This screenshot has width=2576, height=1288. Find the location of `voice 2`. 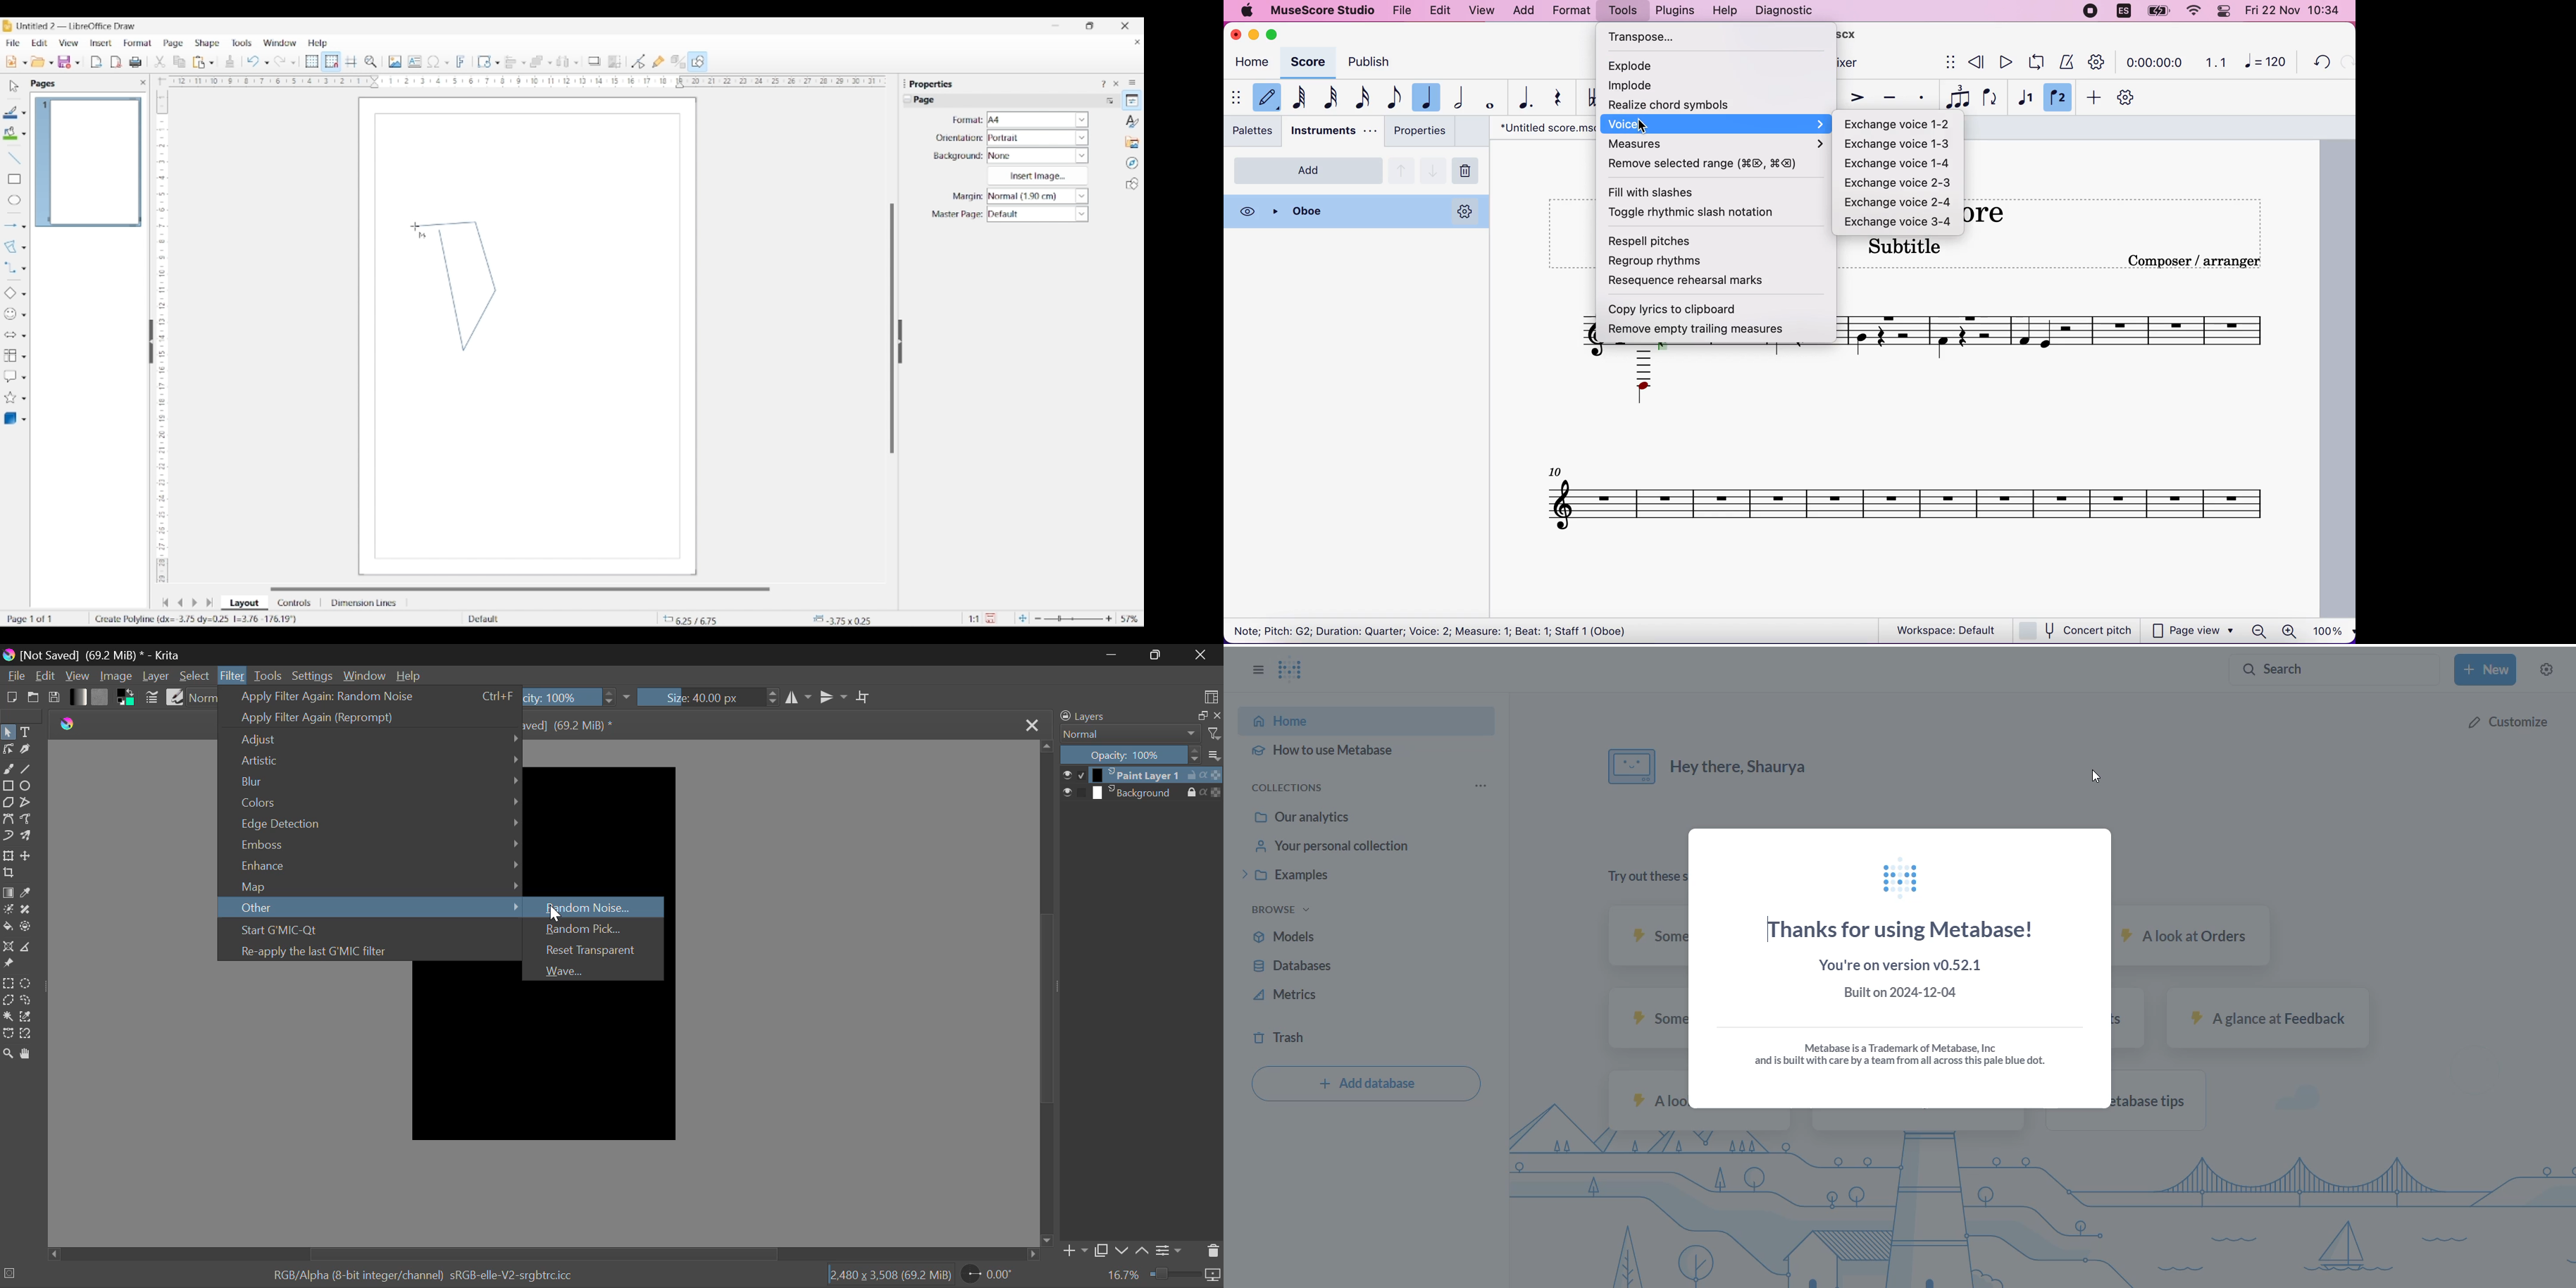

voice 2 is located at coordinates (2061, 97).